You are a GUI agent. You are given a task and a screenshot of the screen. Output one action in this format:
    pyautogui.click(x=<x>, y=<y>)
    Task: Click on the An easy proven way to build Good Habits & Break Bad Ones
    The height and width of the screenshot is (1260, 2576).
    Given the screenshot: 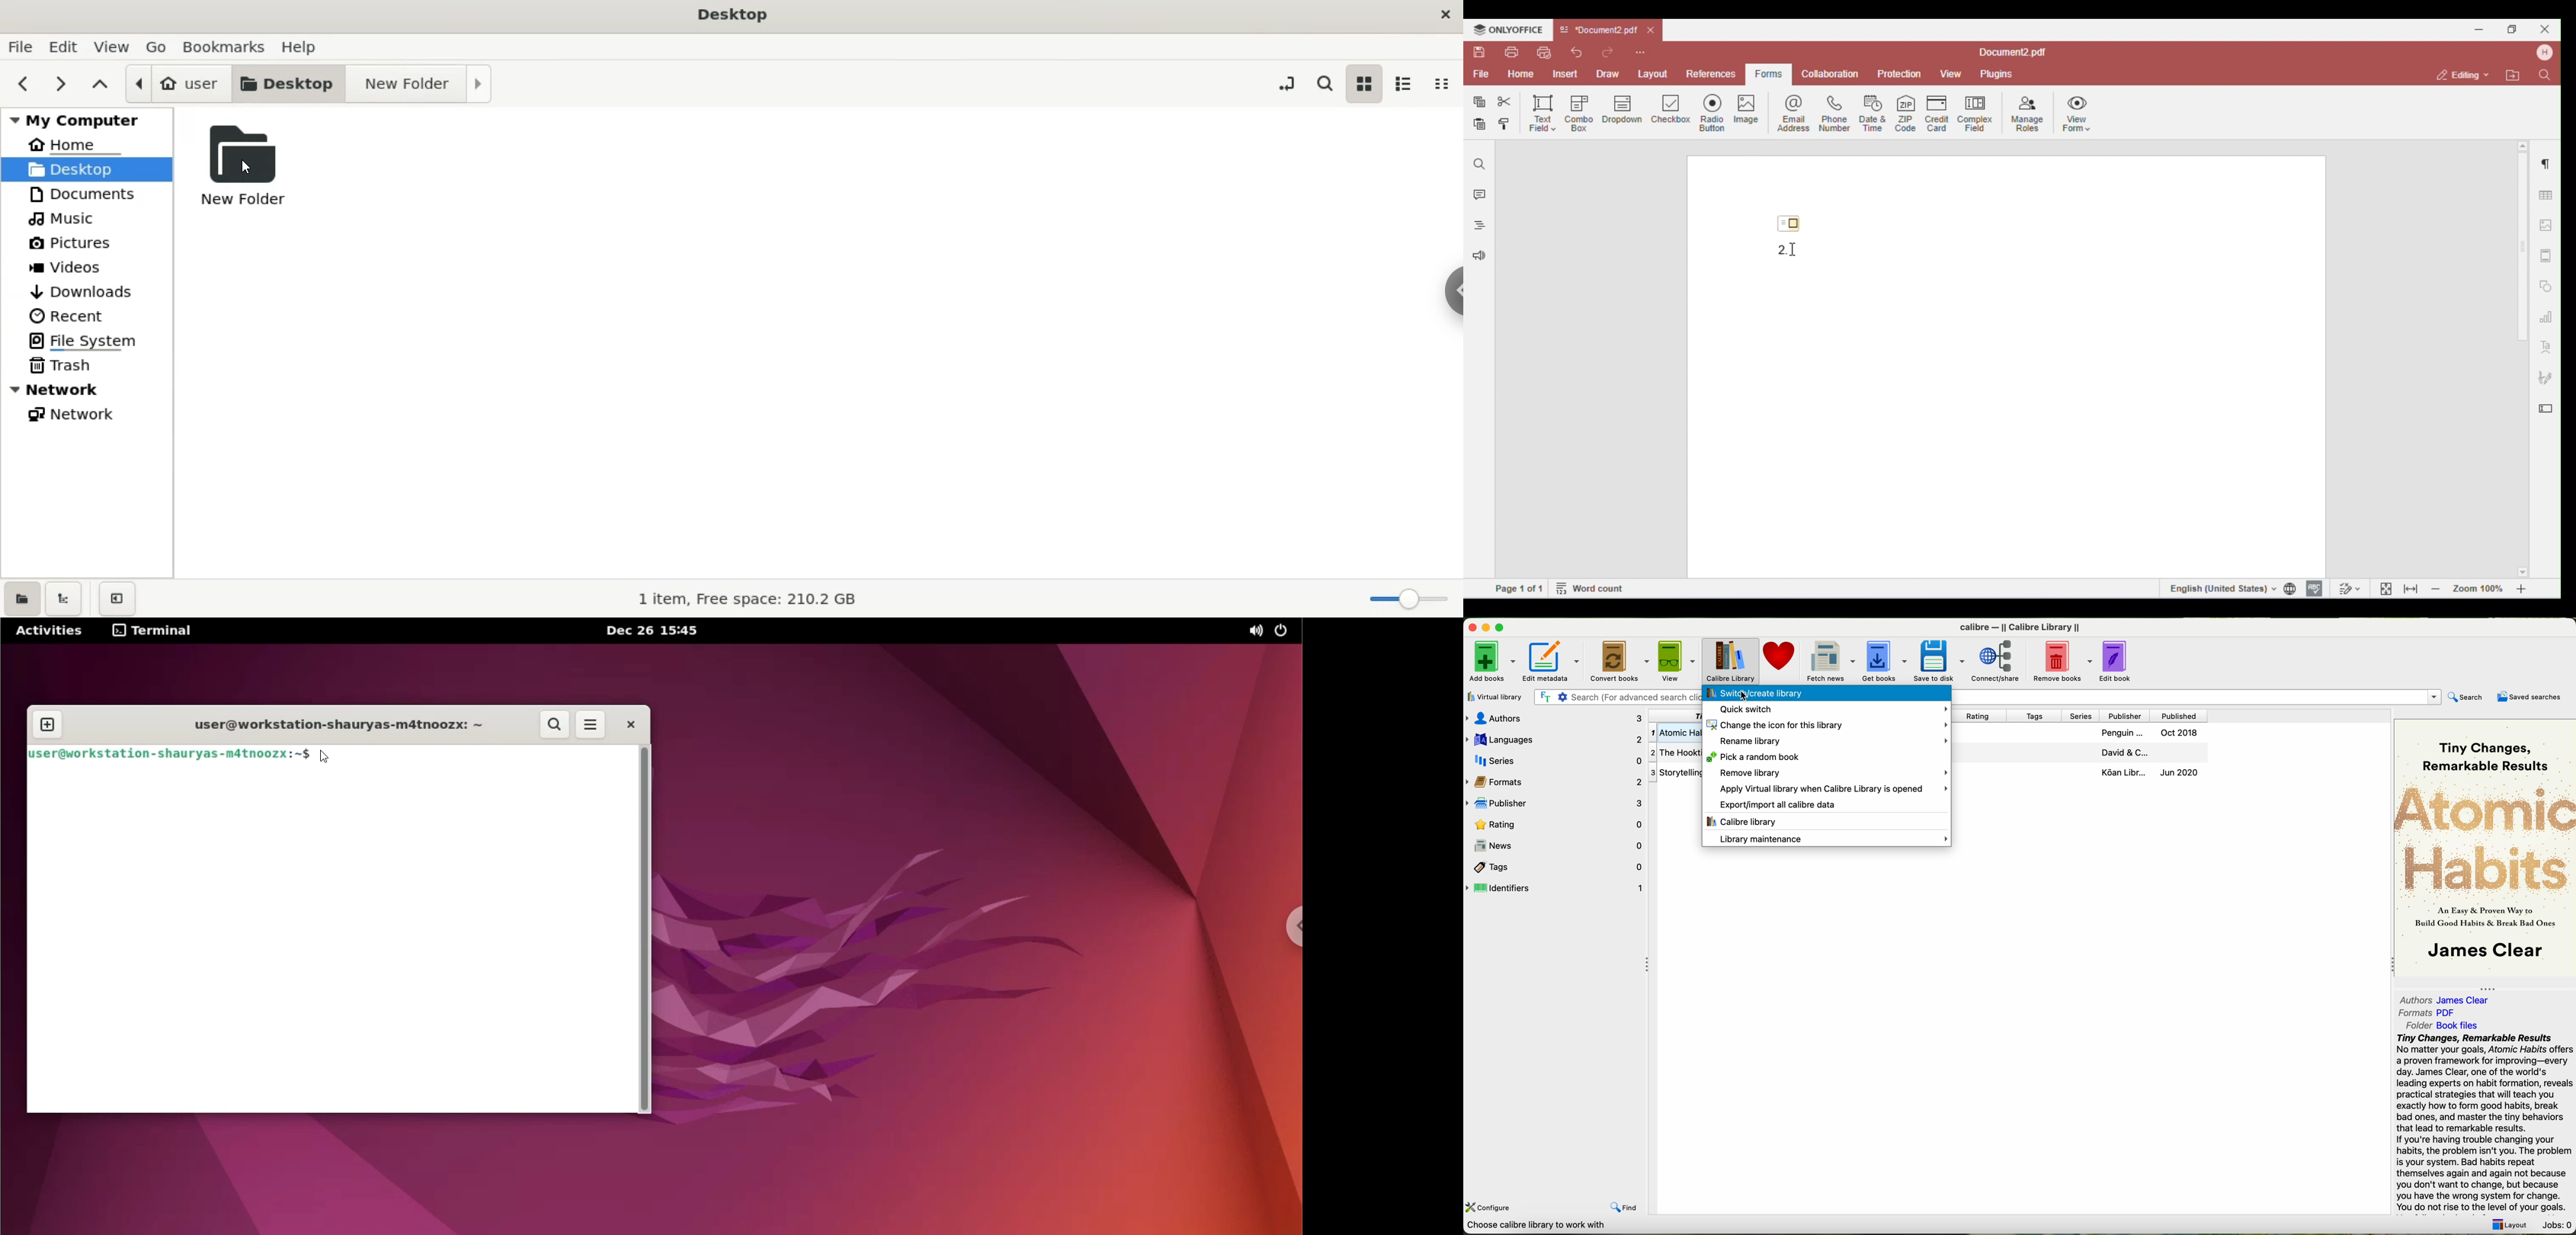 What is the action you would take?
    pyautogui.click(x=2483, y=920)
    